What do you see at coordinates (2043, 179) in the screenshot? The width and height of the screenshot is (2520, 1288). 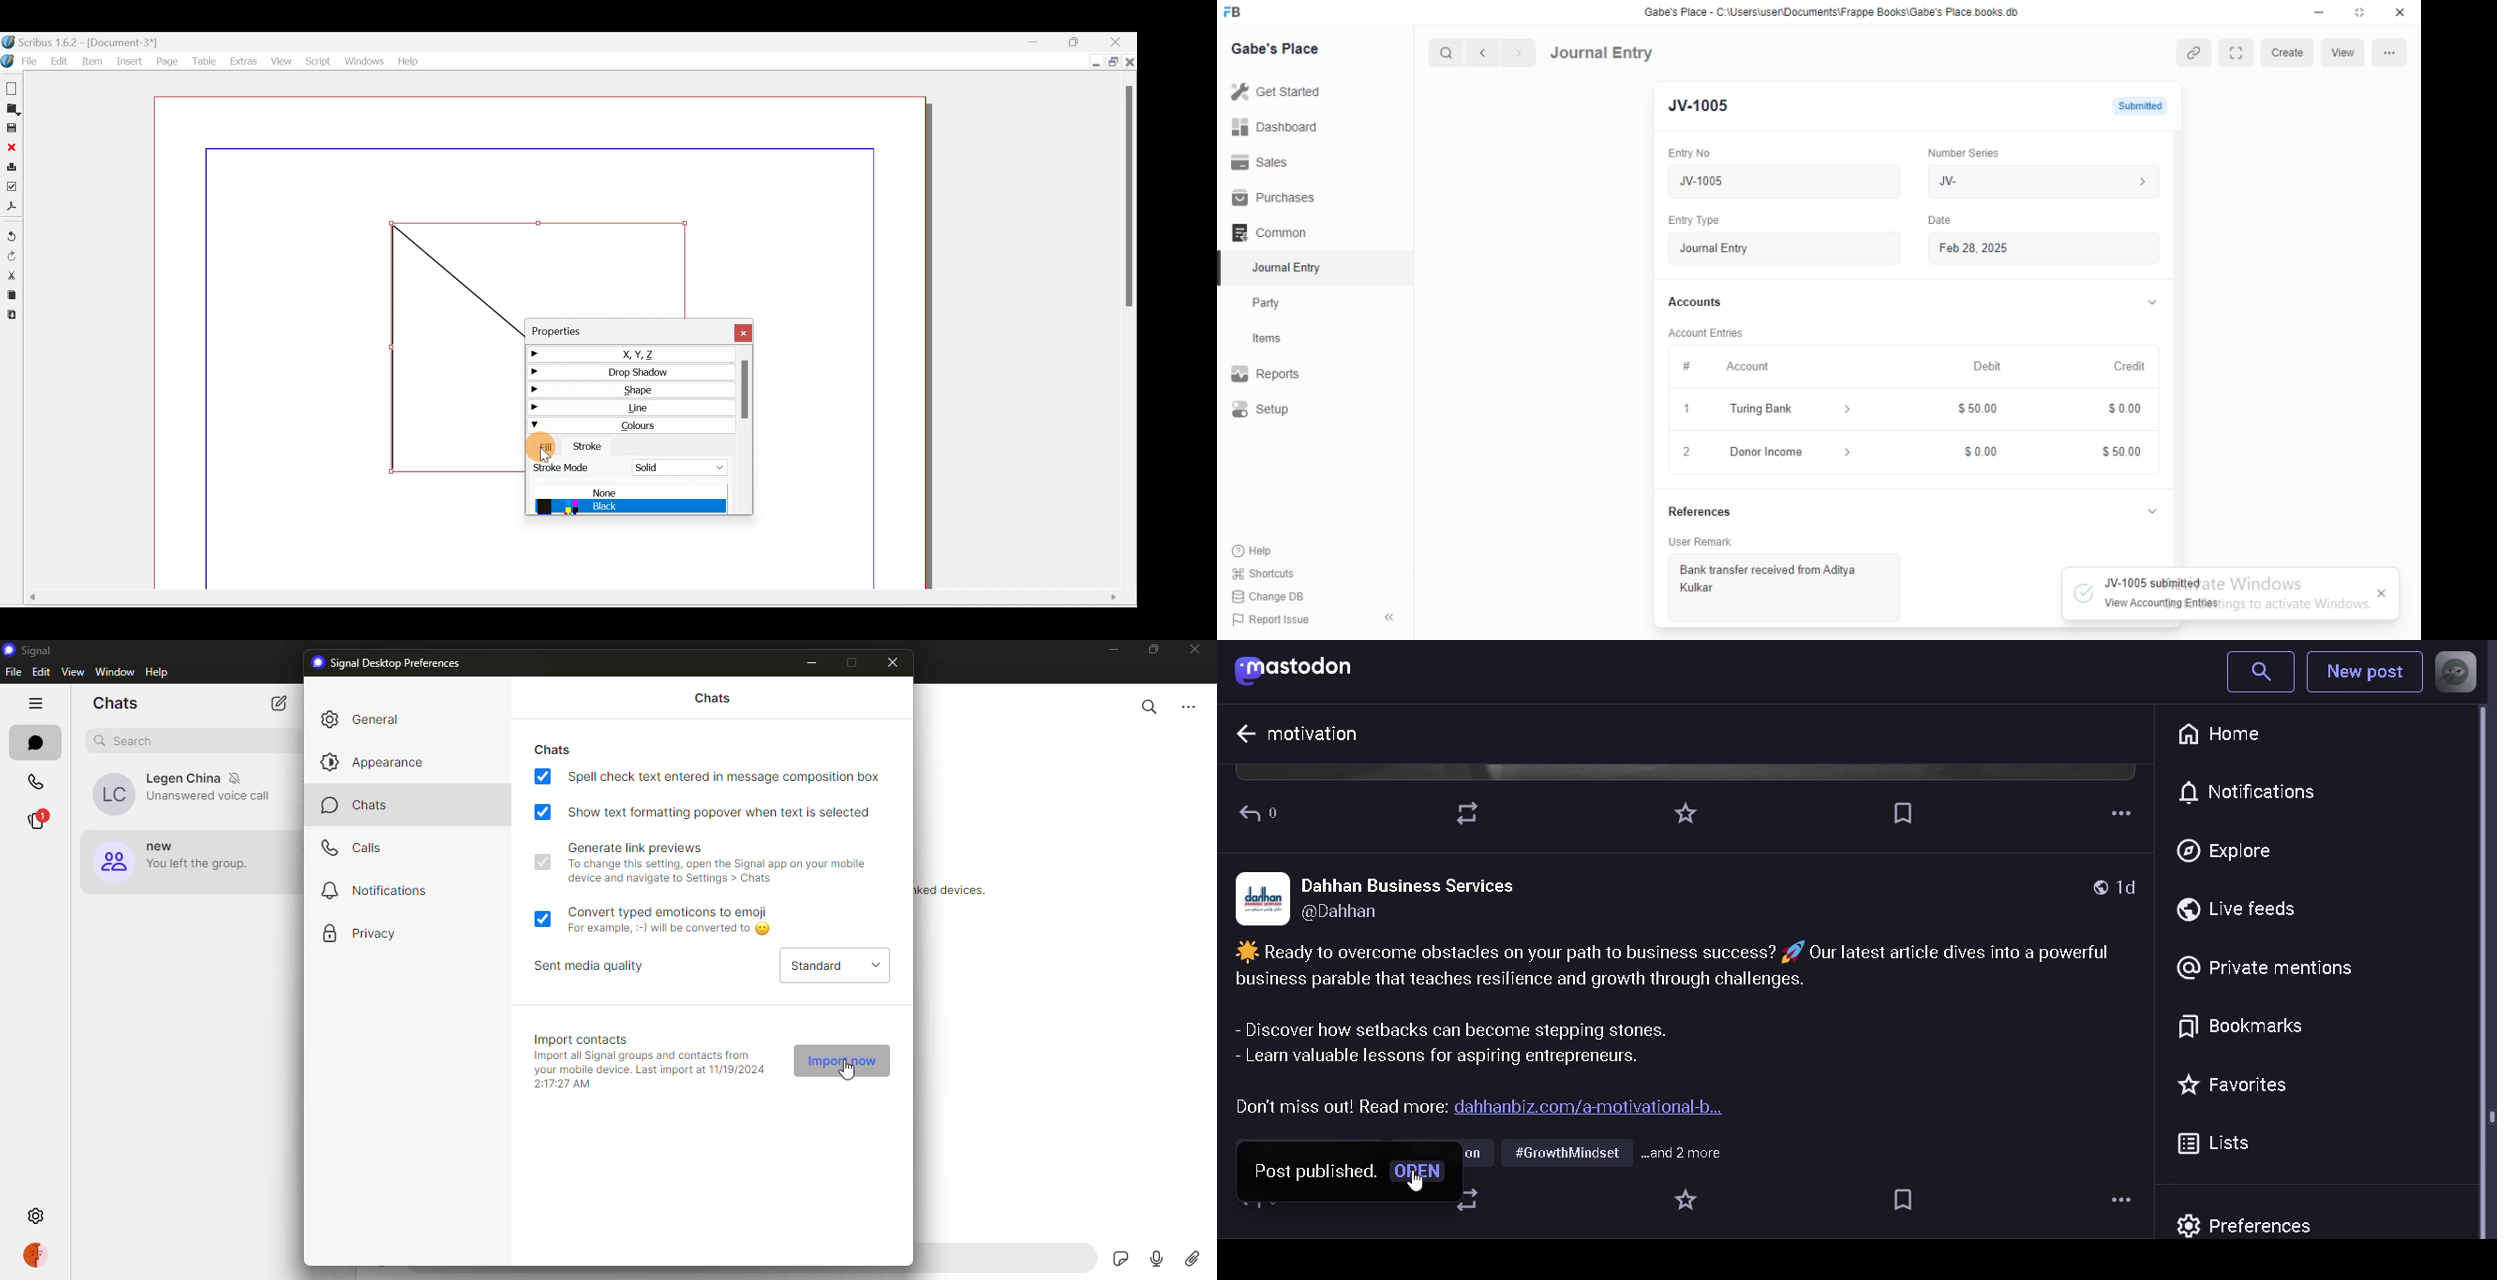 I see `JV-` at bounding box center [2043, 179].